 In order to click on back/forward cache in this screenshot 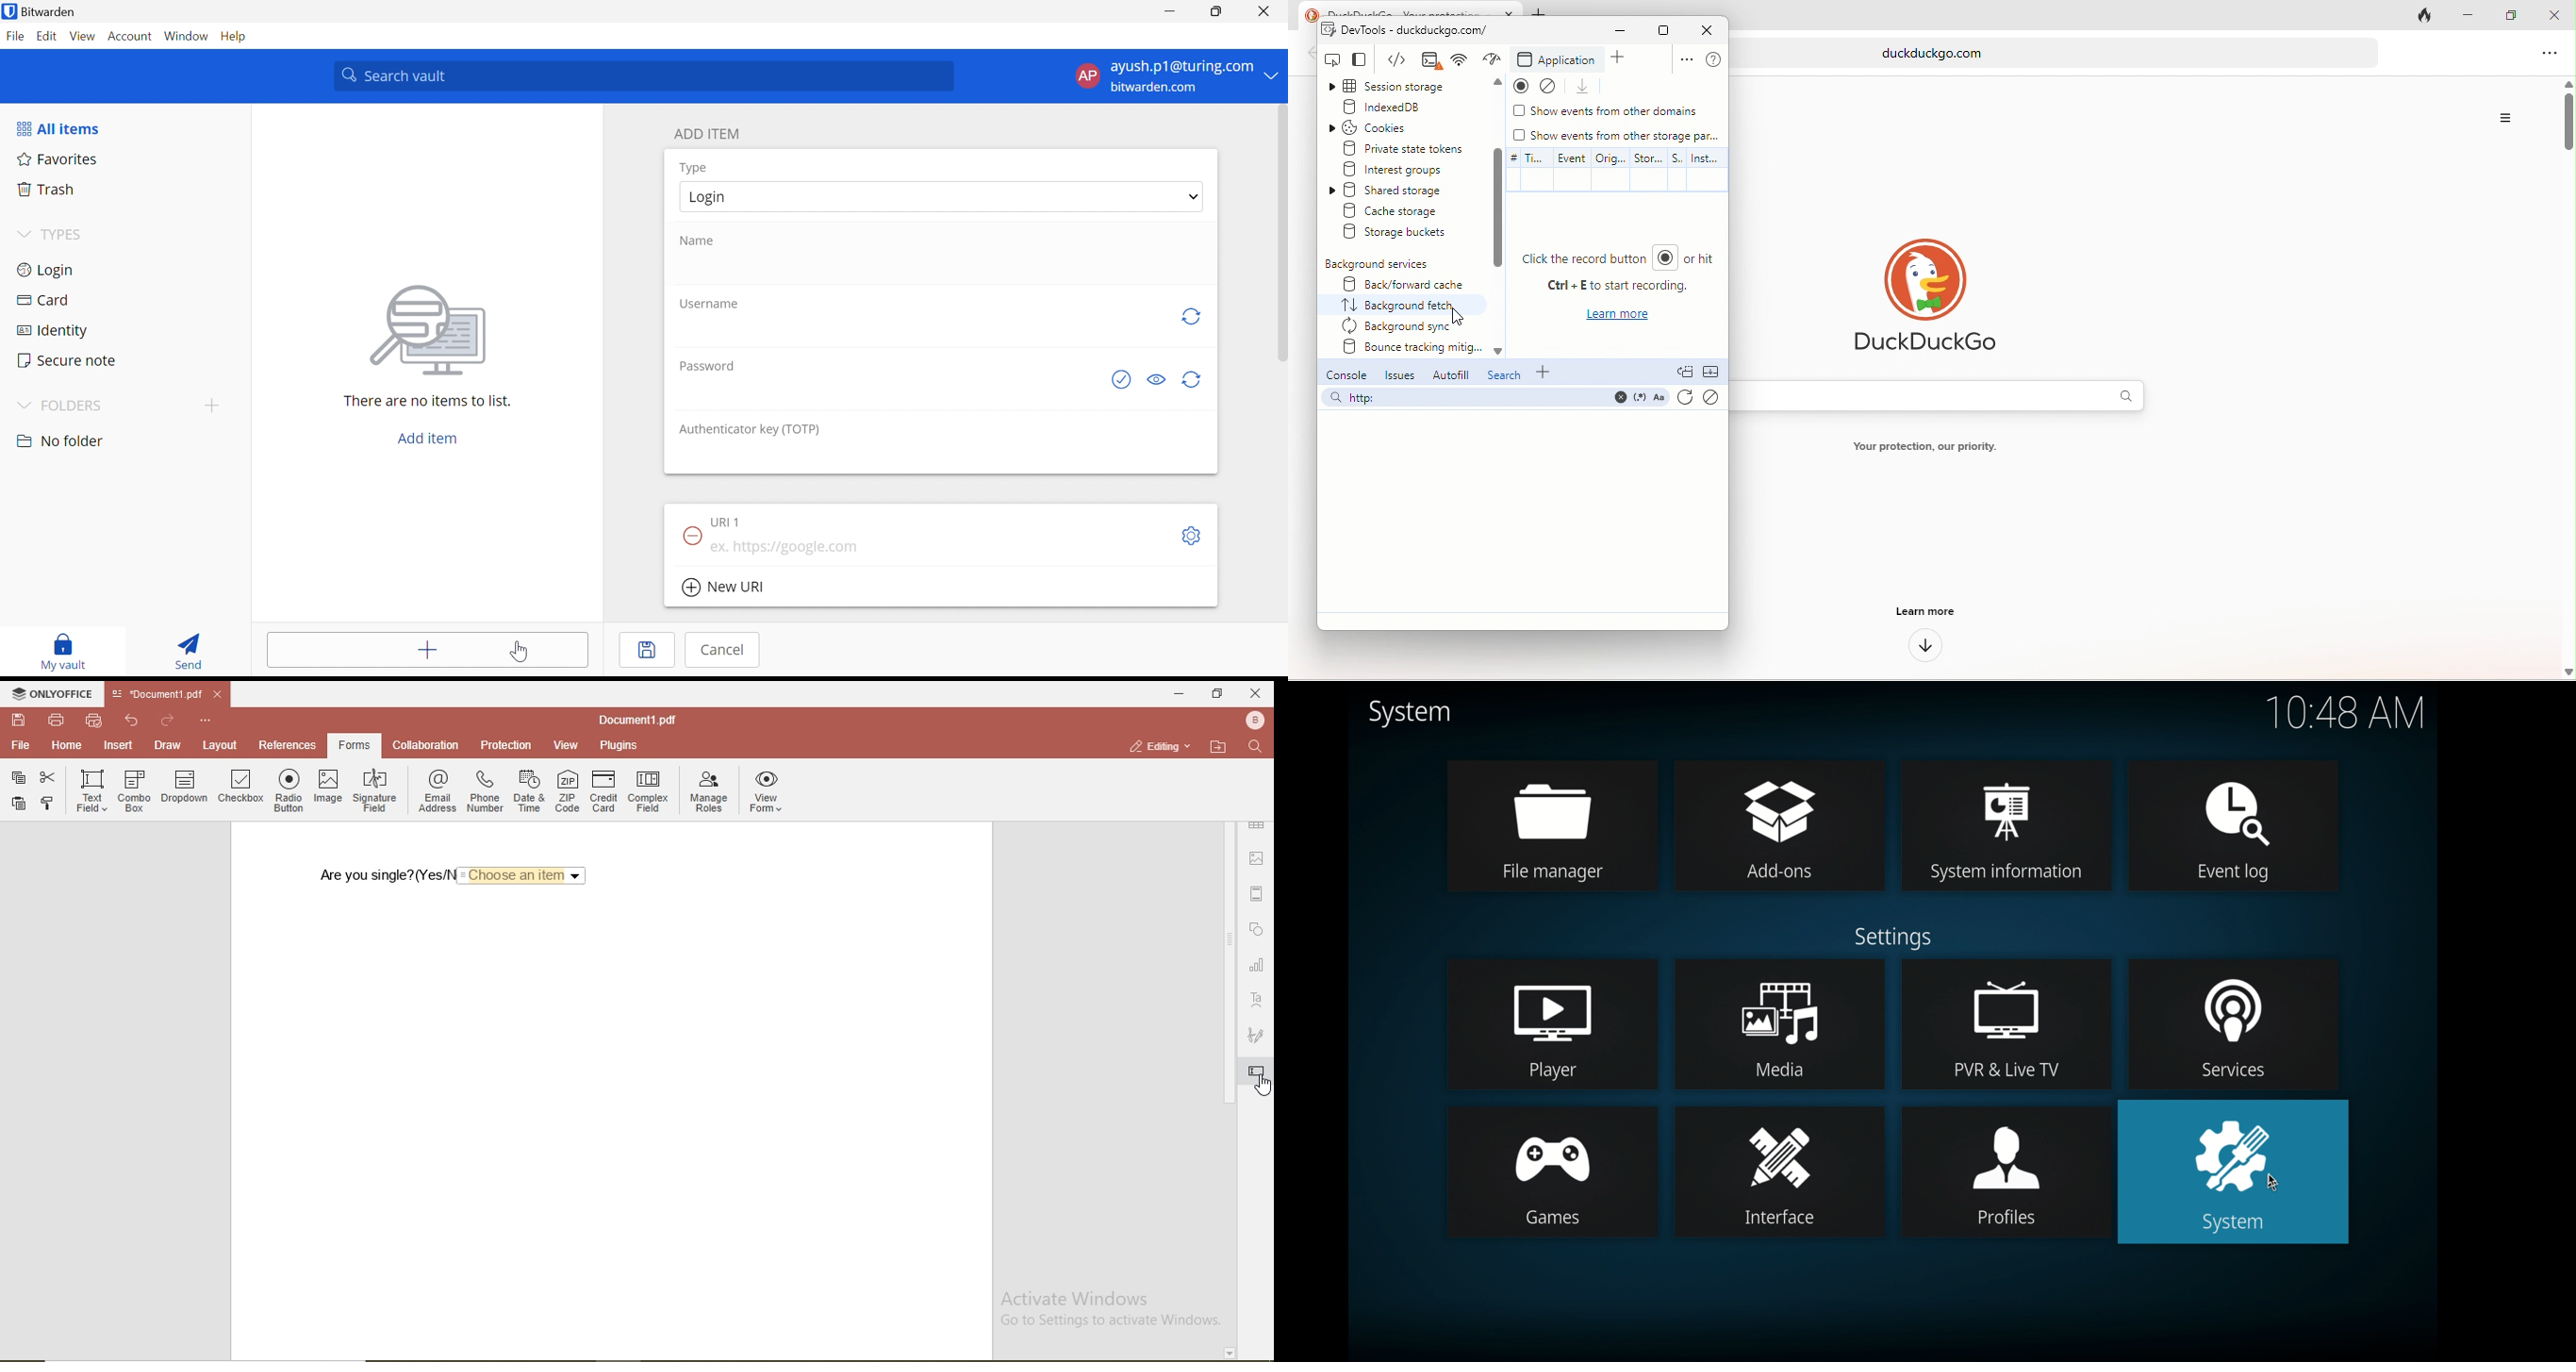, I will do `click(1398, 284)`.